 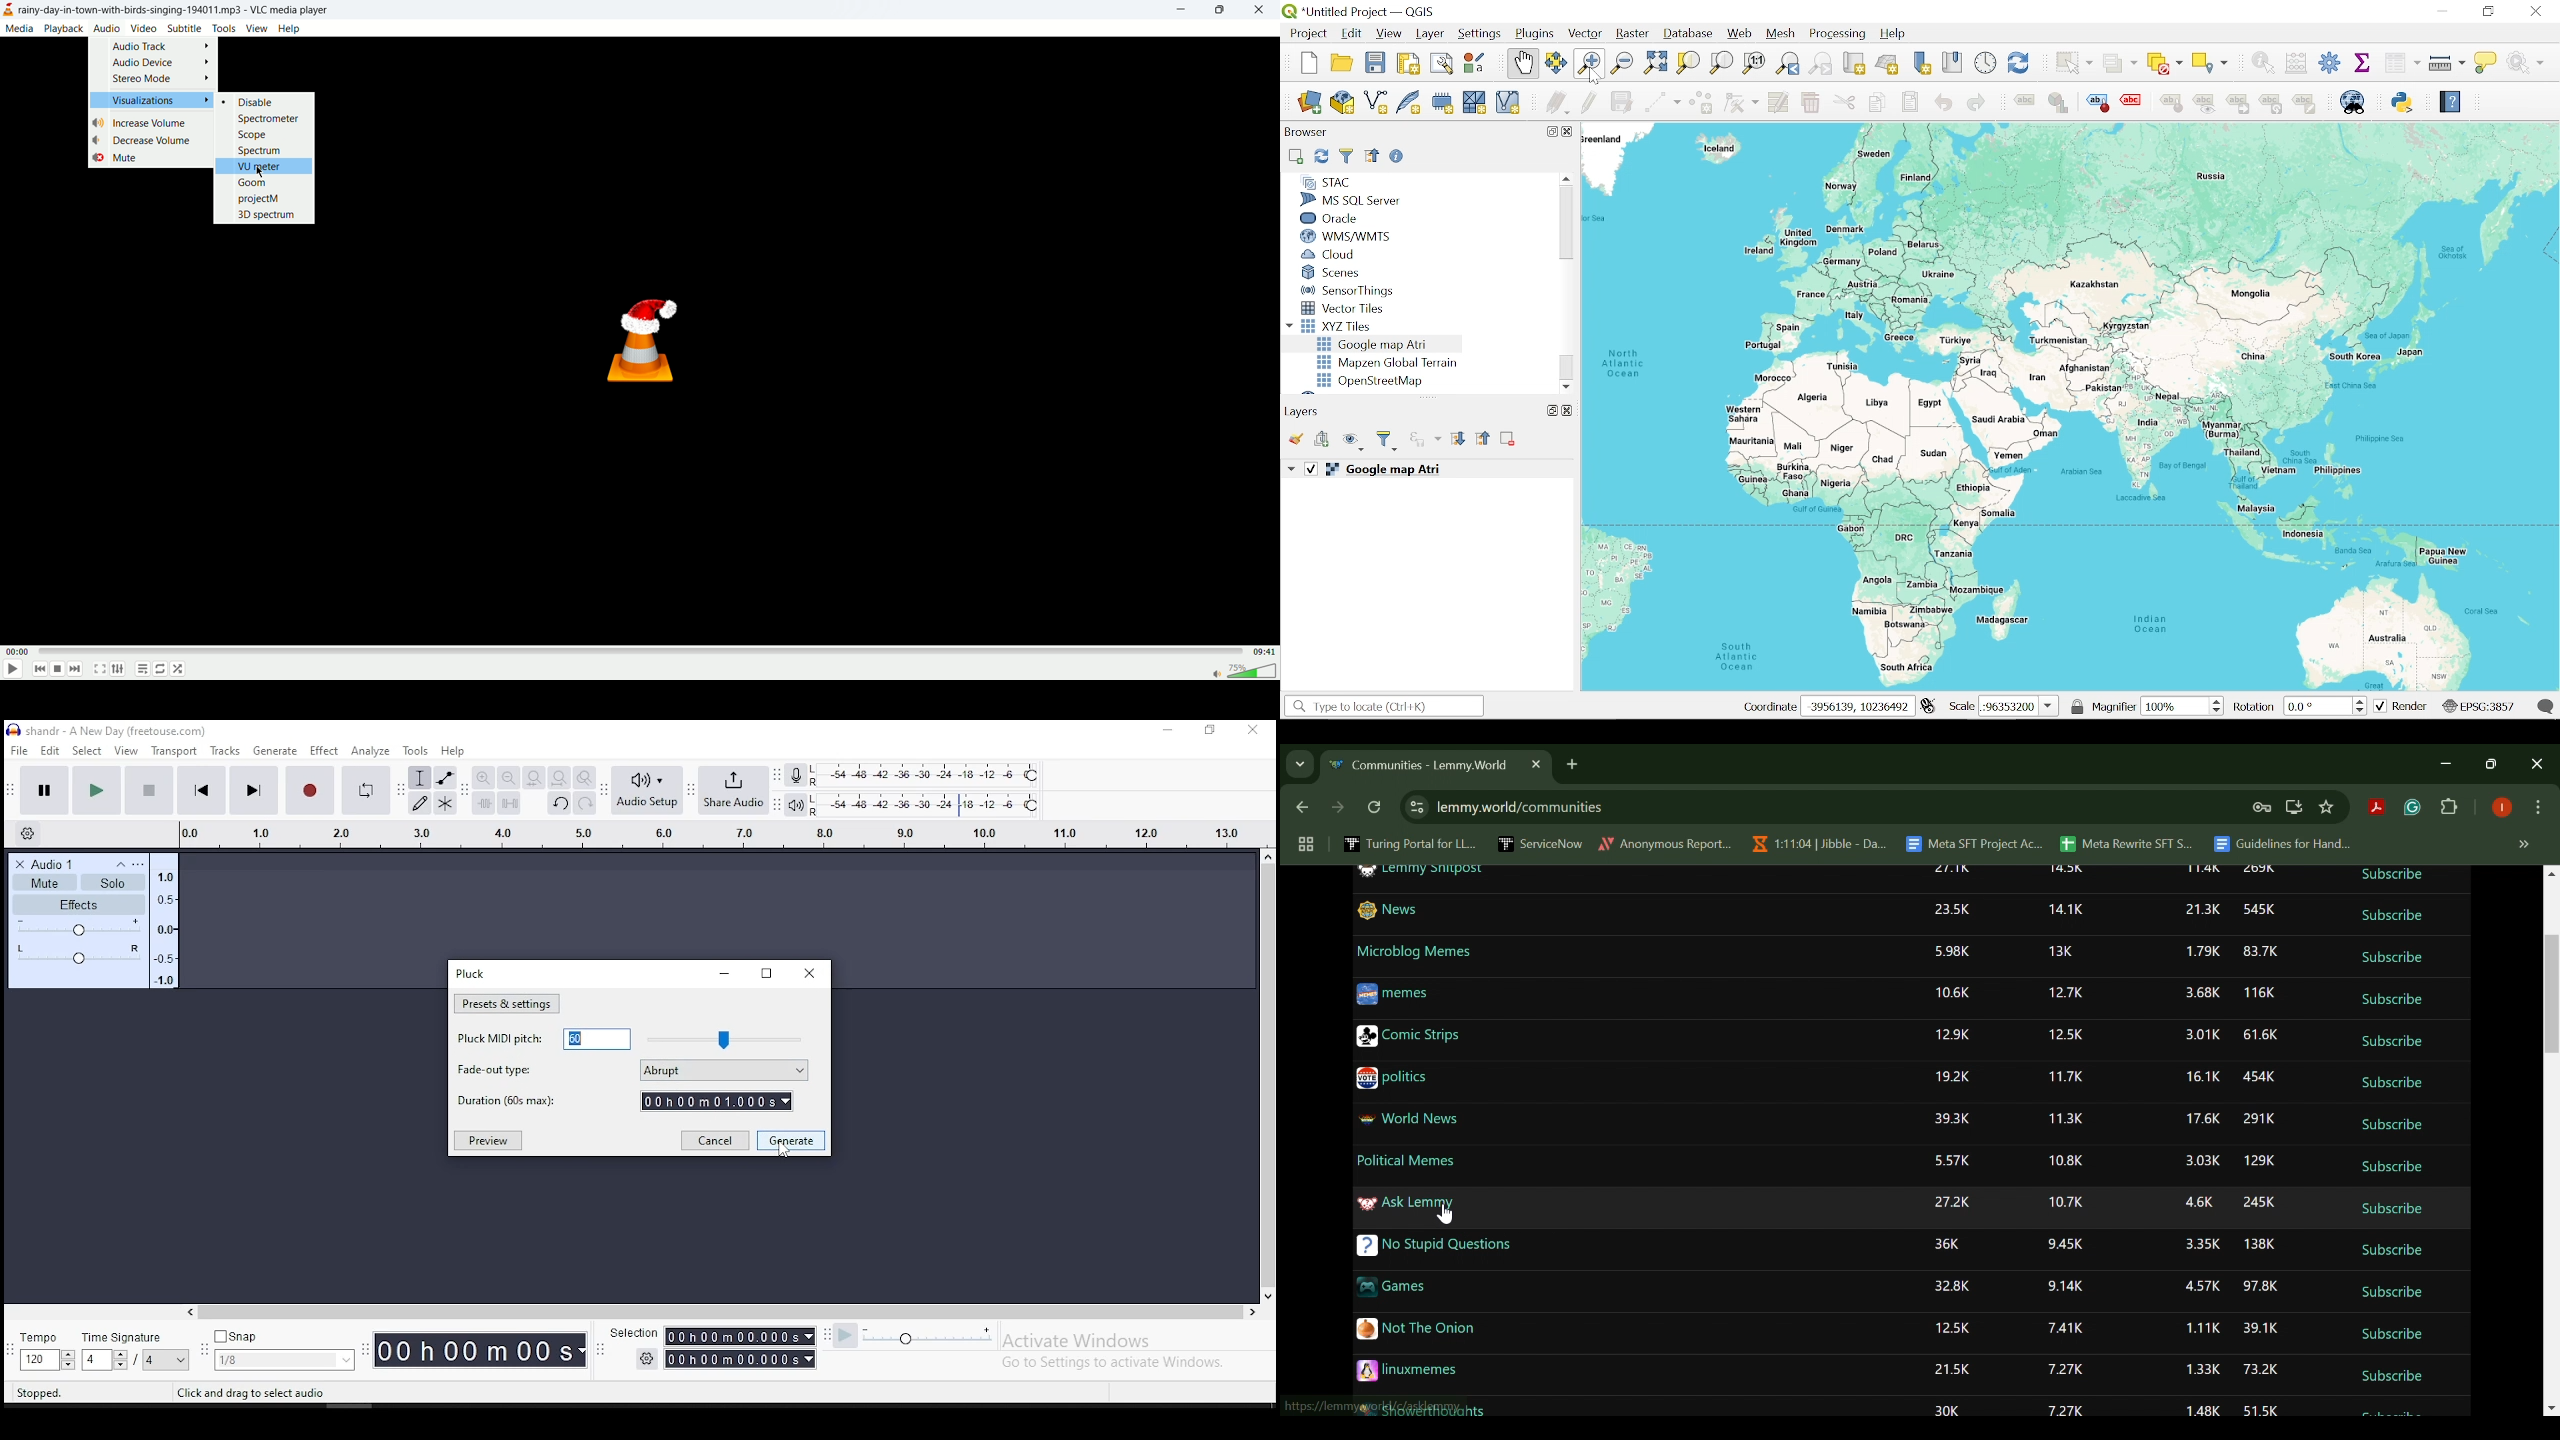 What do you see at coordinates (1178, 11) in the screenshot?
I see `minimize` at bounding box center [1178, 11].